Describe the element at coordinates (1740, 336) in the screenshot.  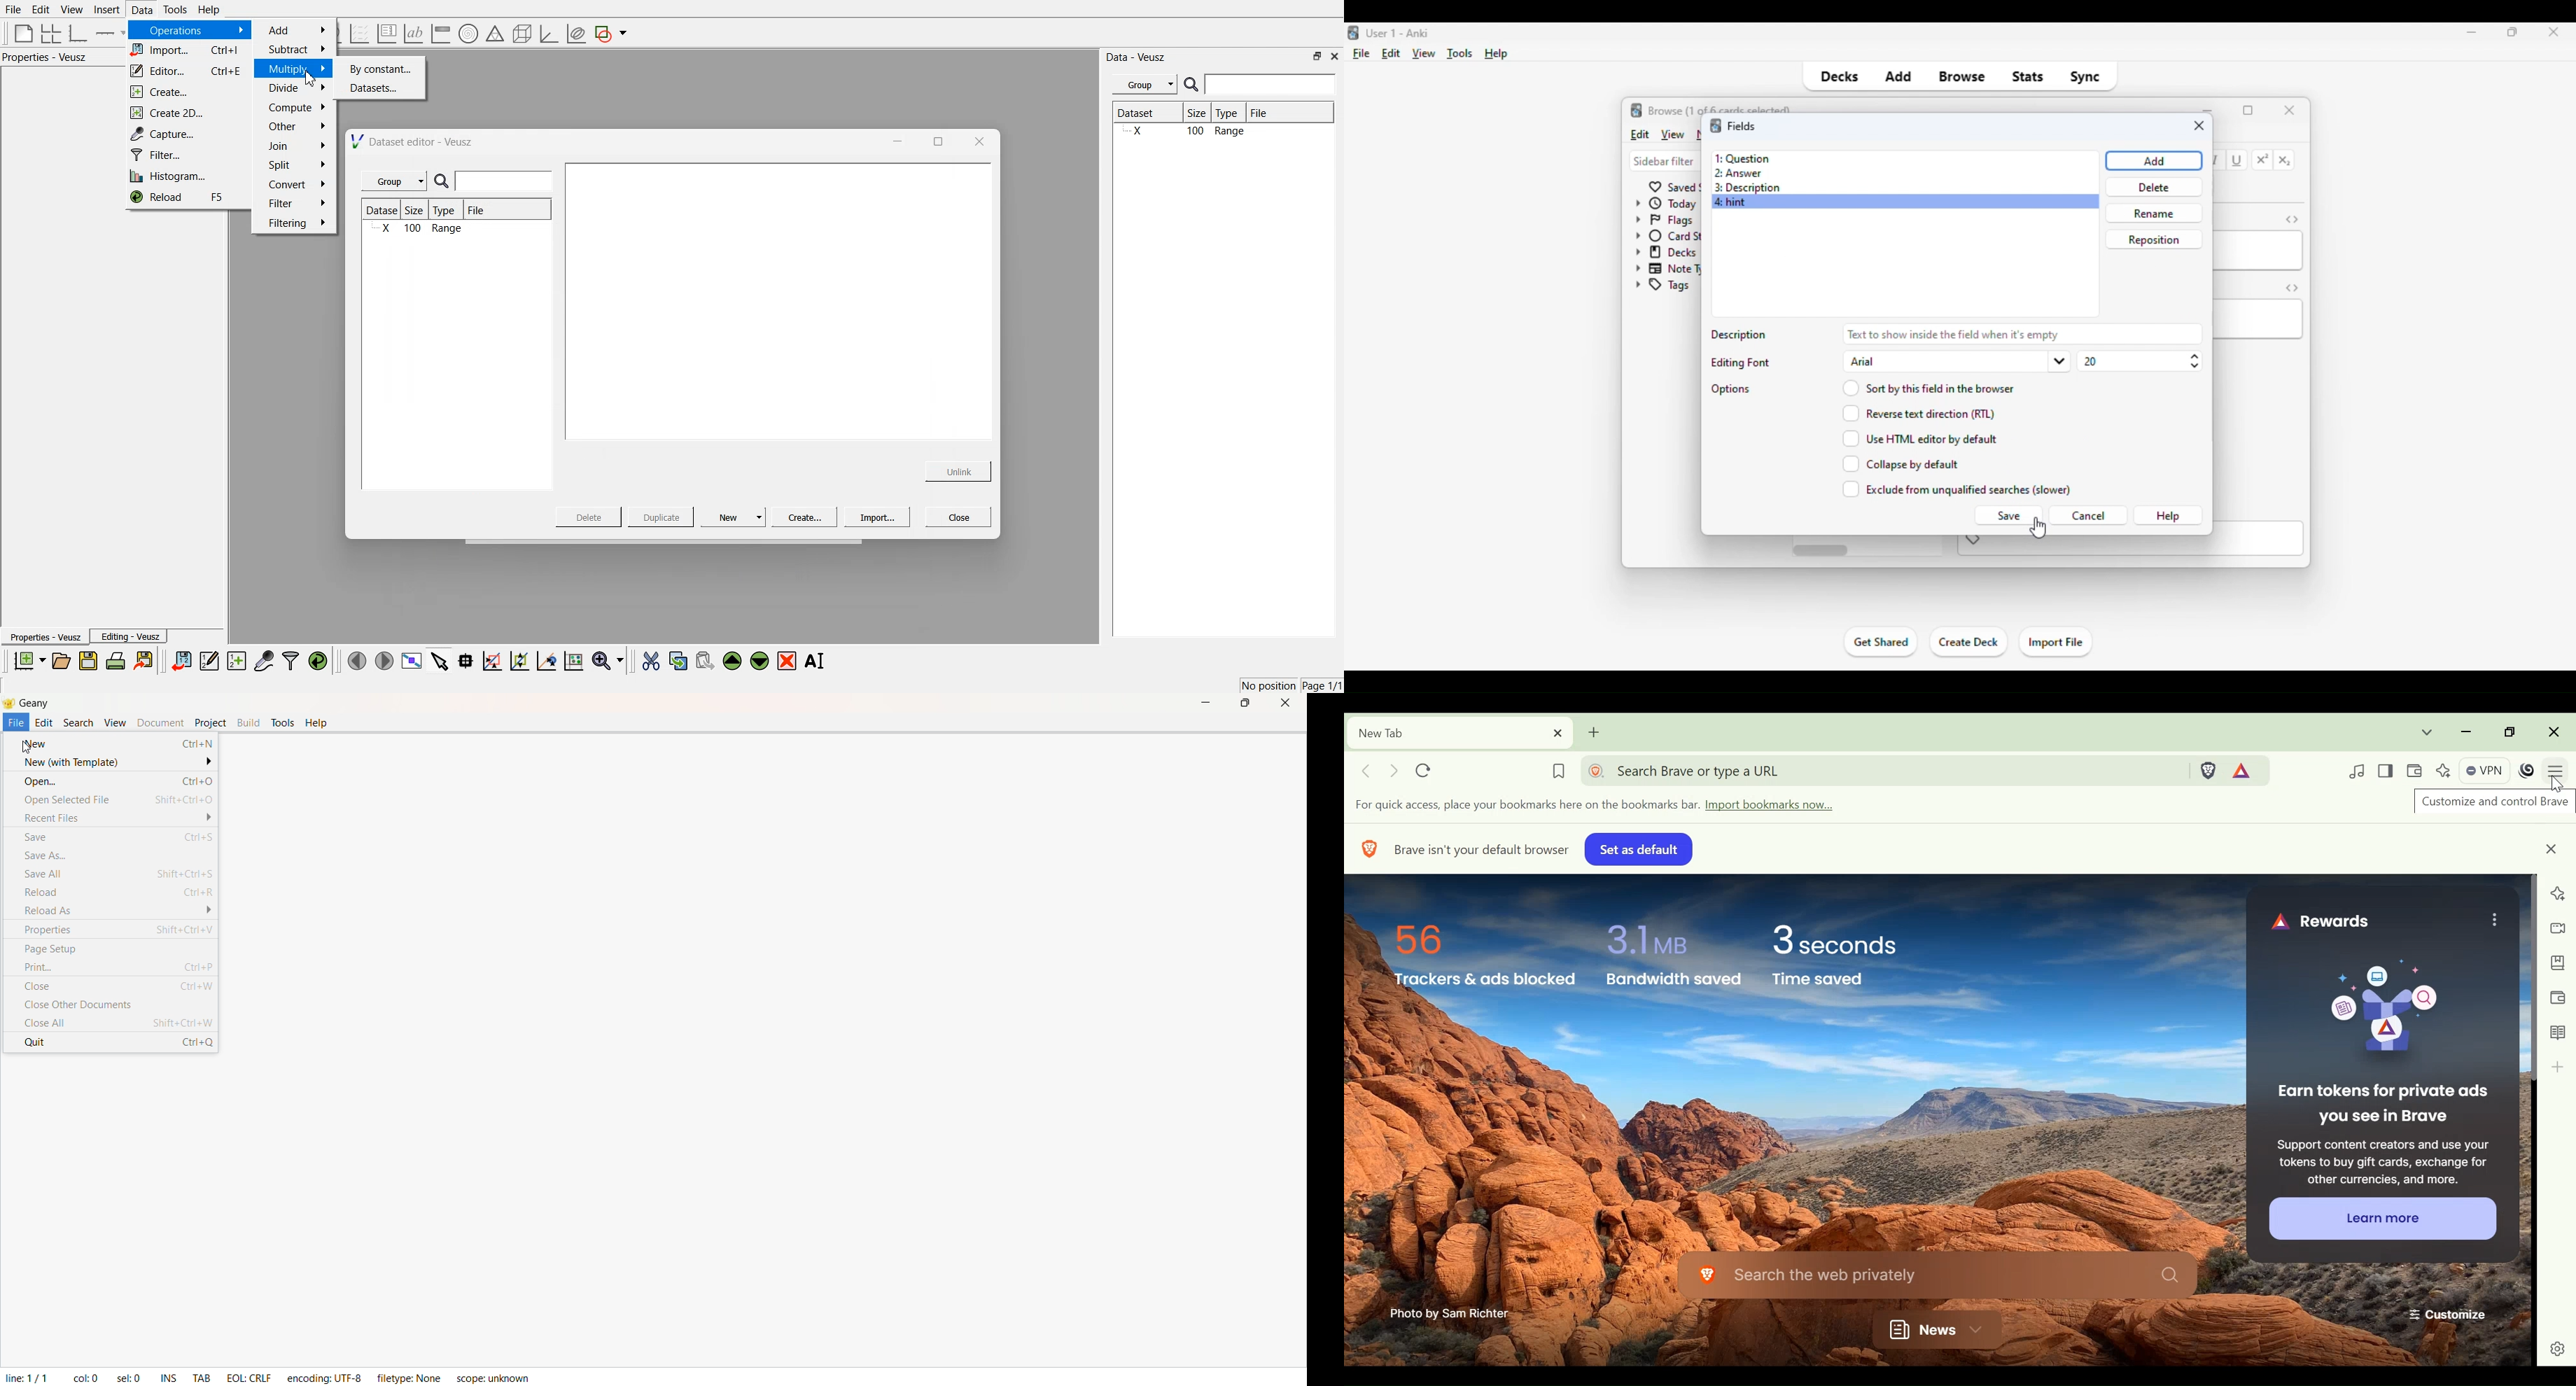
I see `description` at that location.